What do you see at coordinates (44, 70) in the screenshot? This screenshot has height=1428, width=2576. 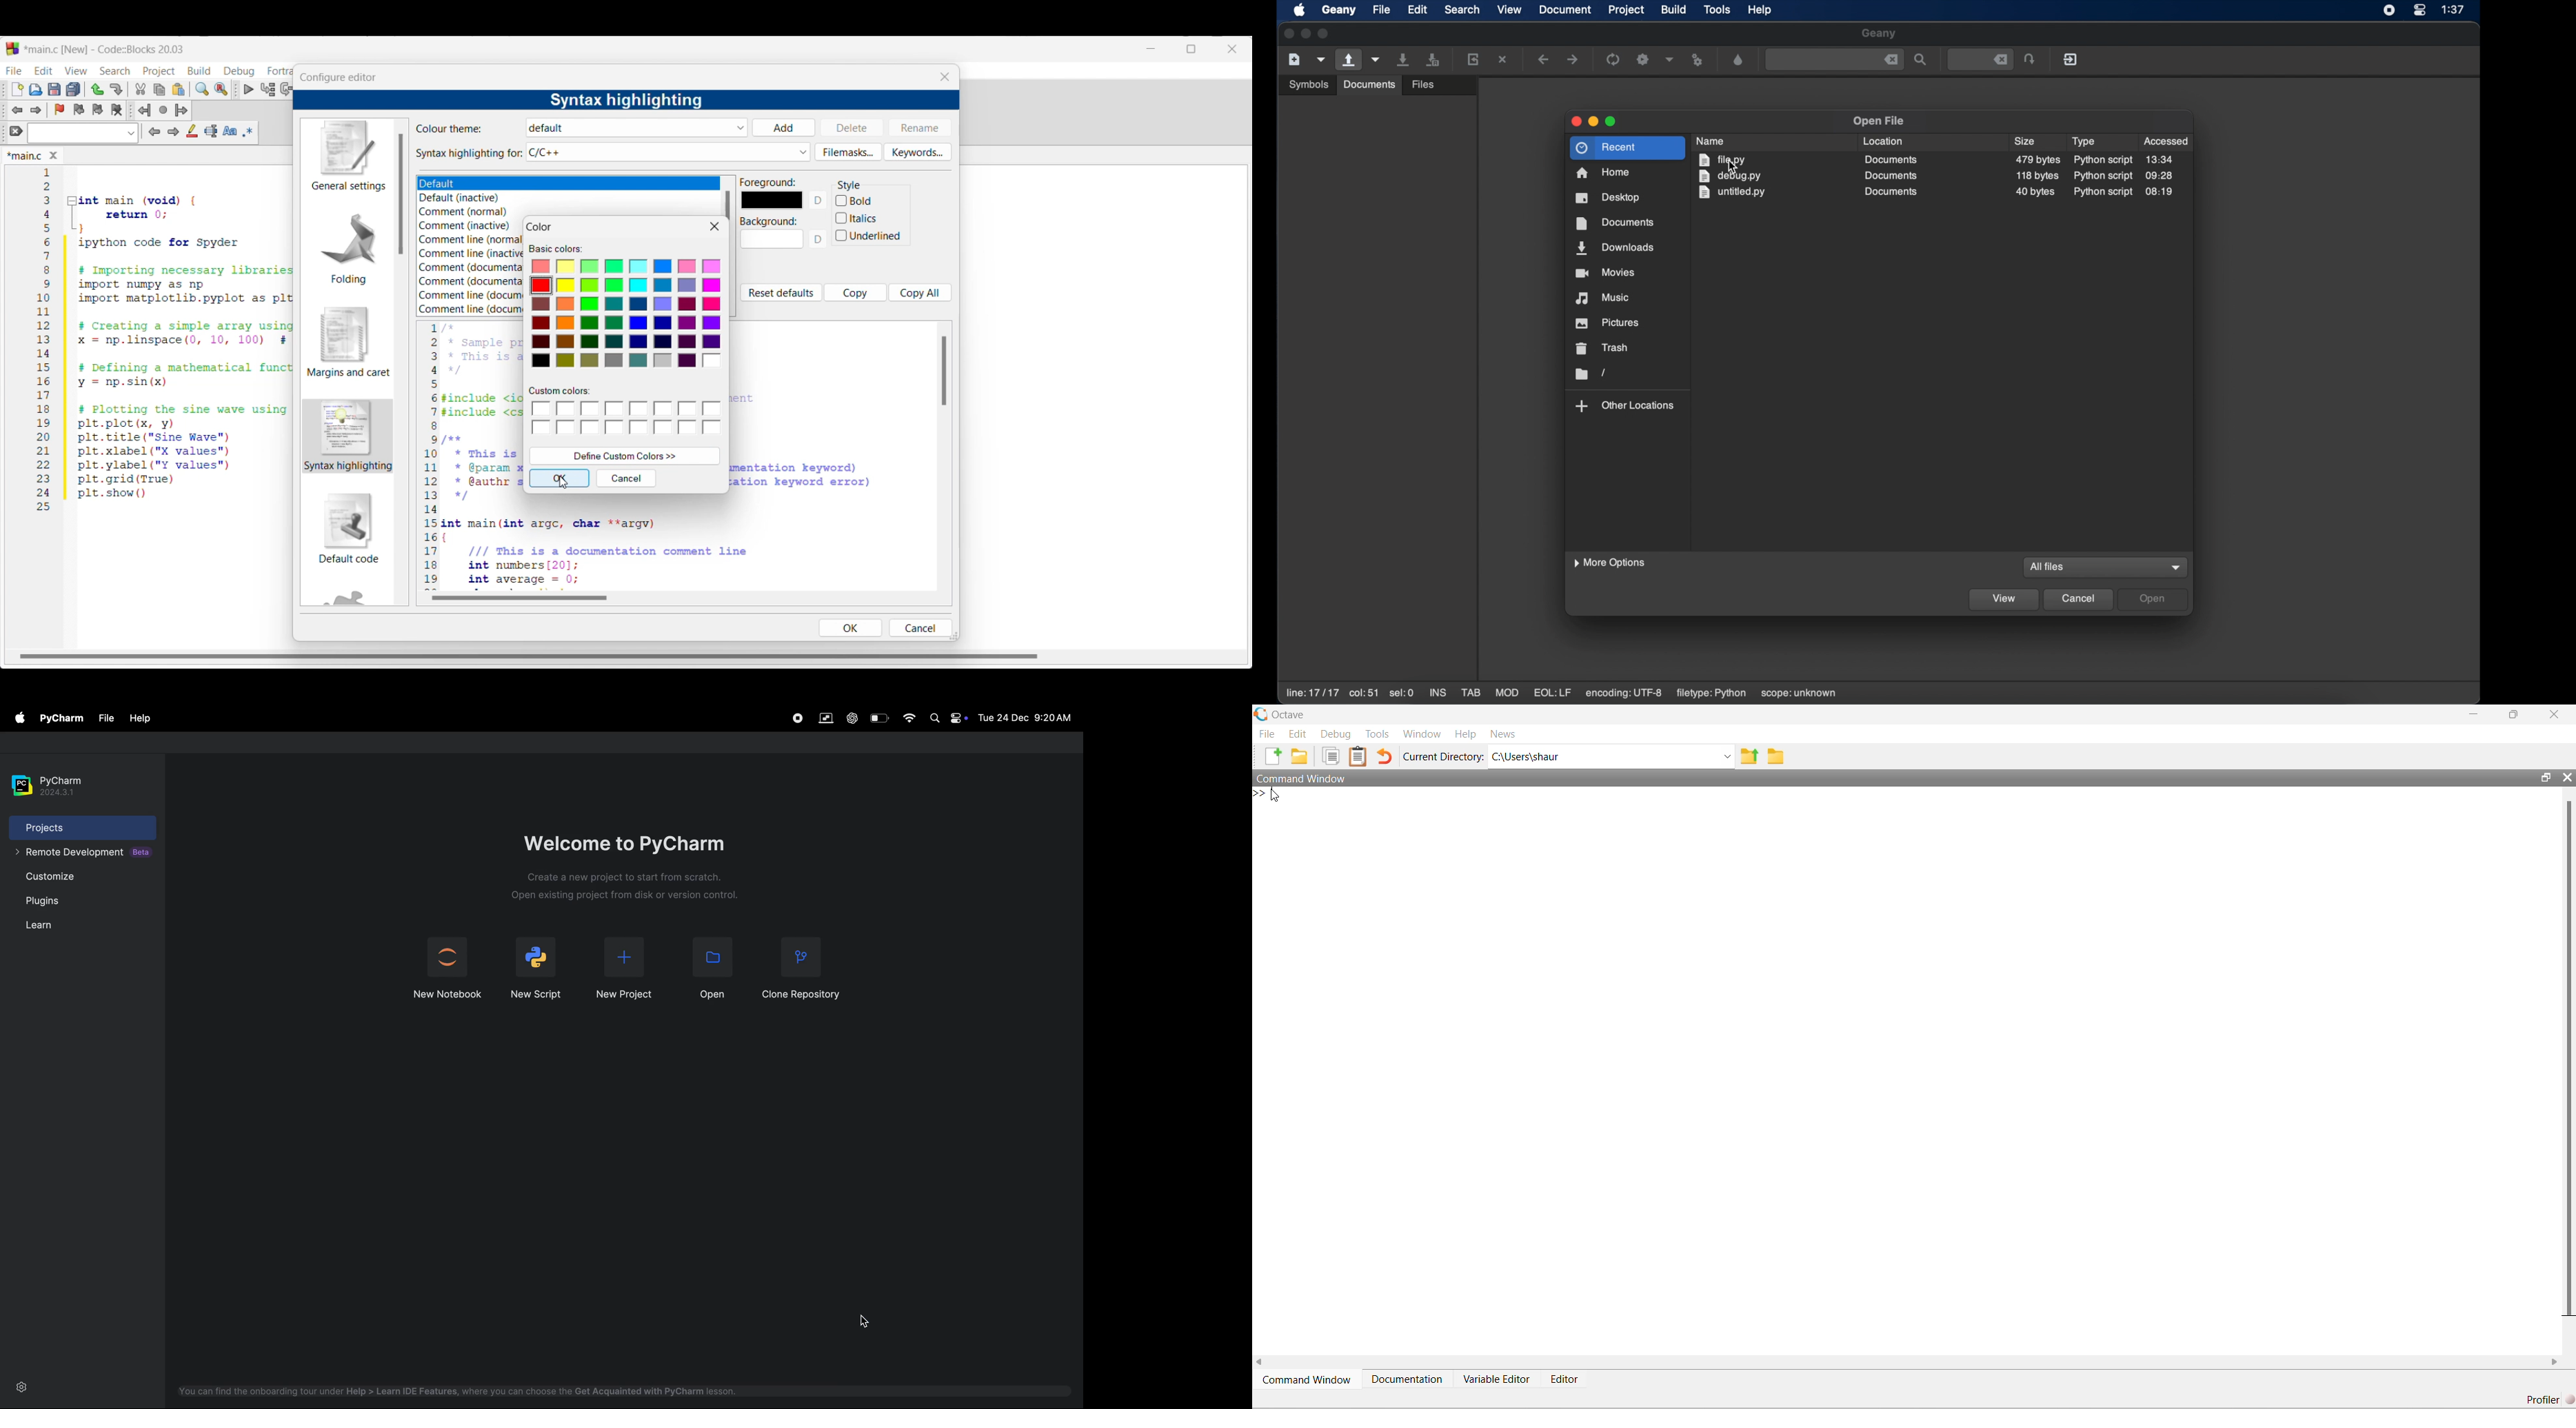 I see `Edit menu` at bounding box center [44, 70].